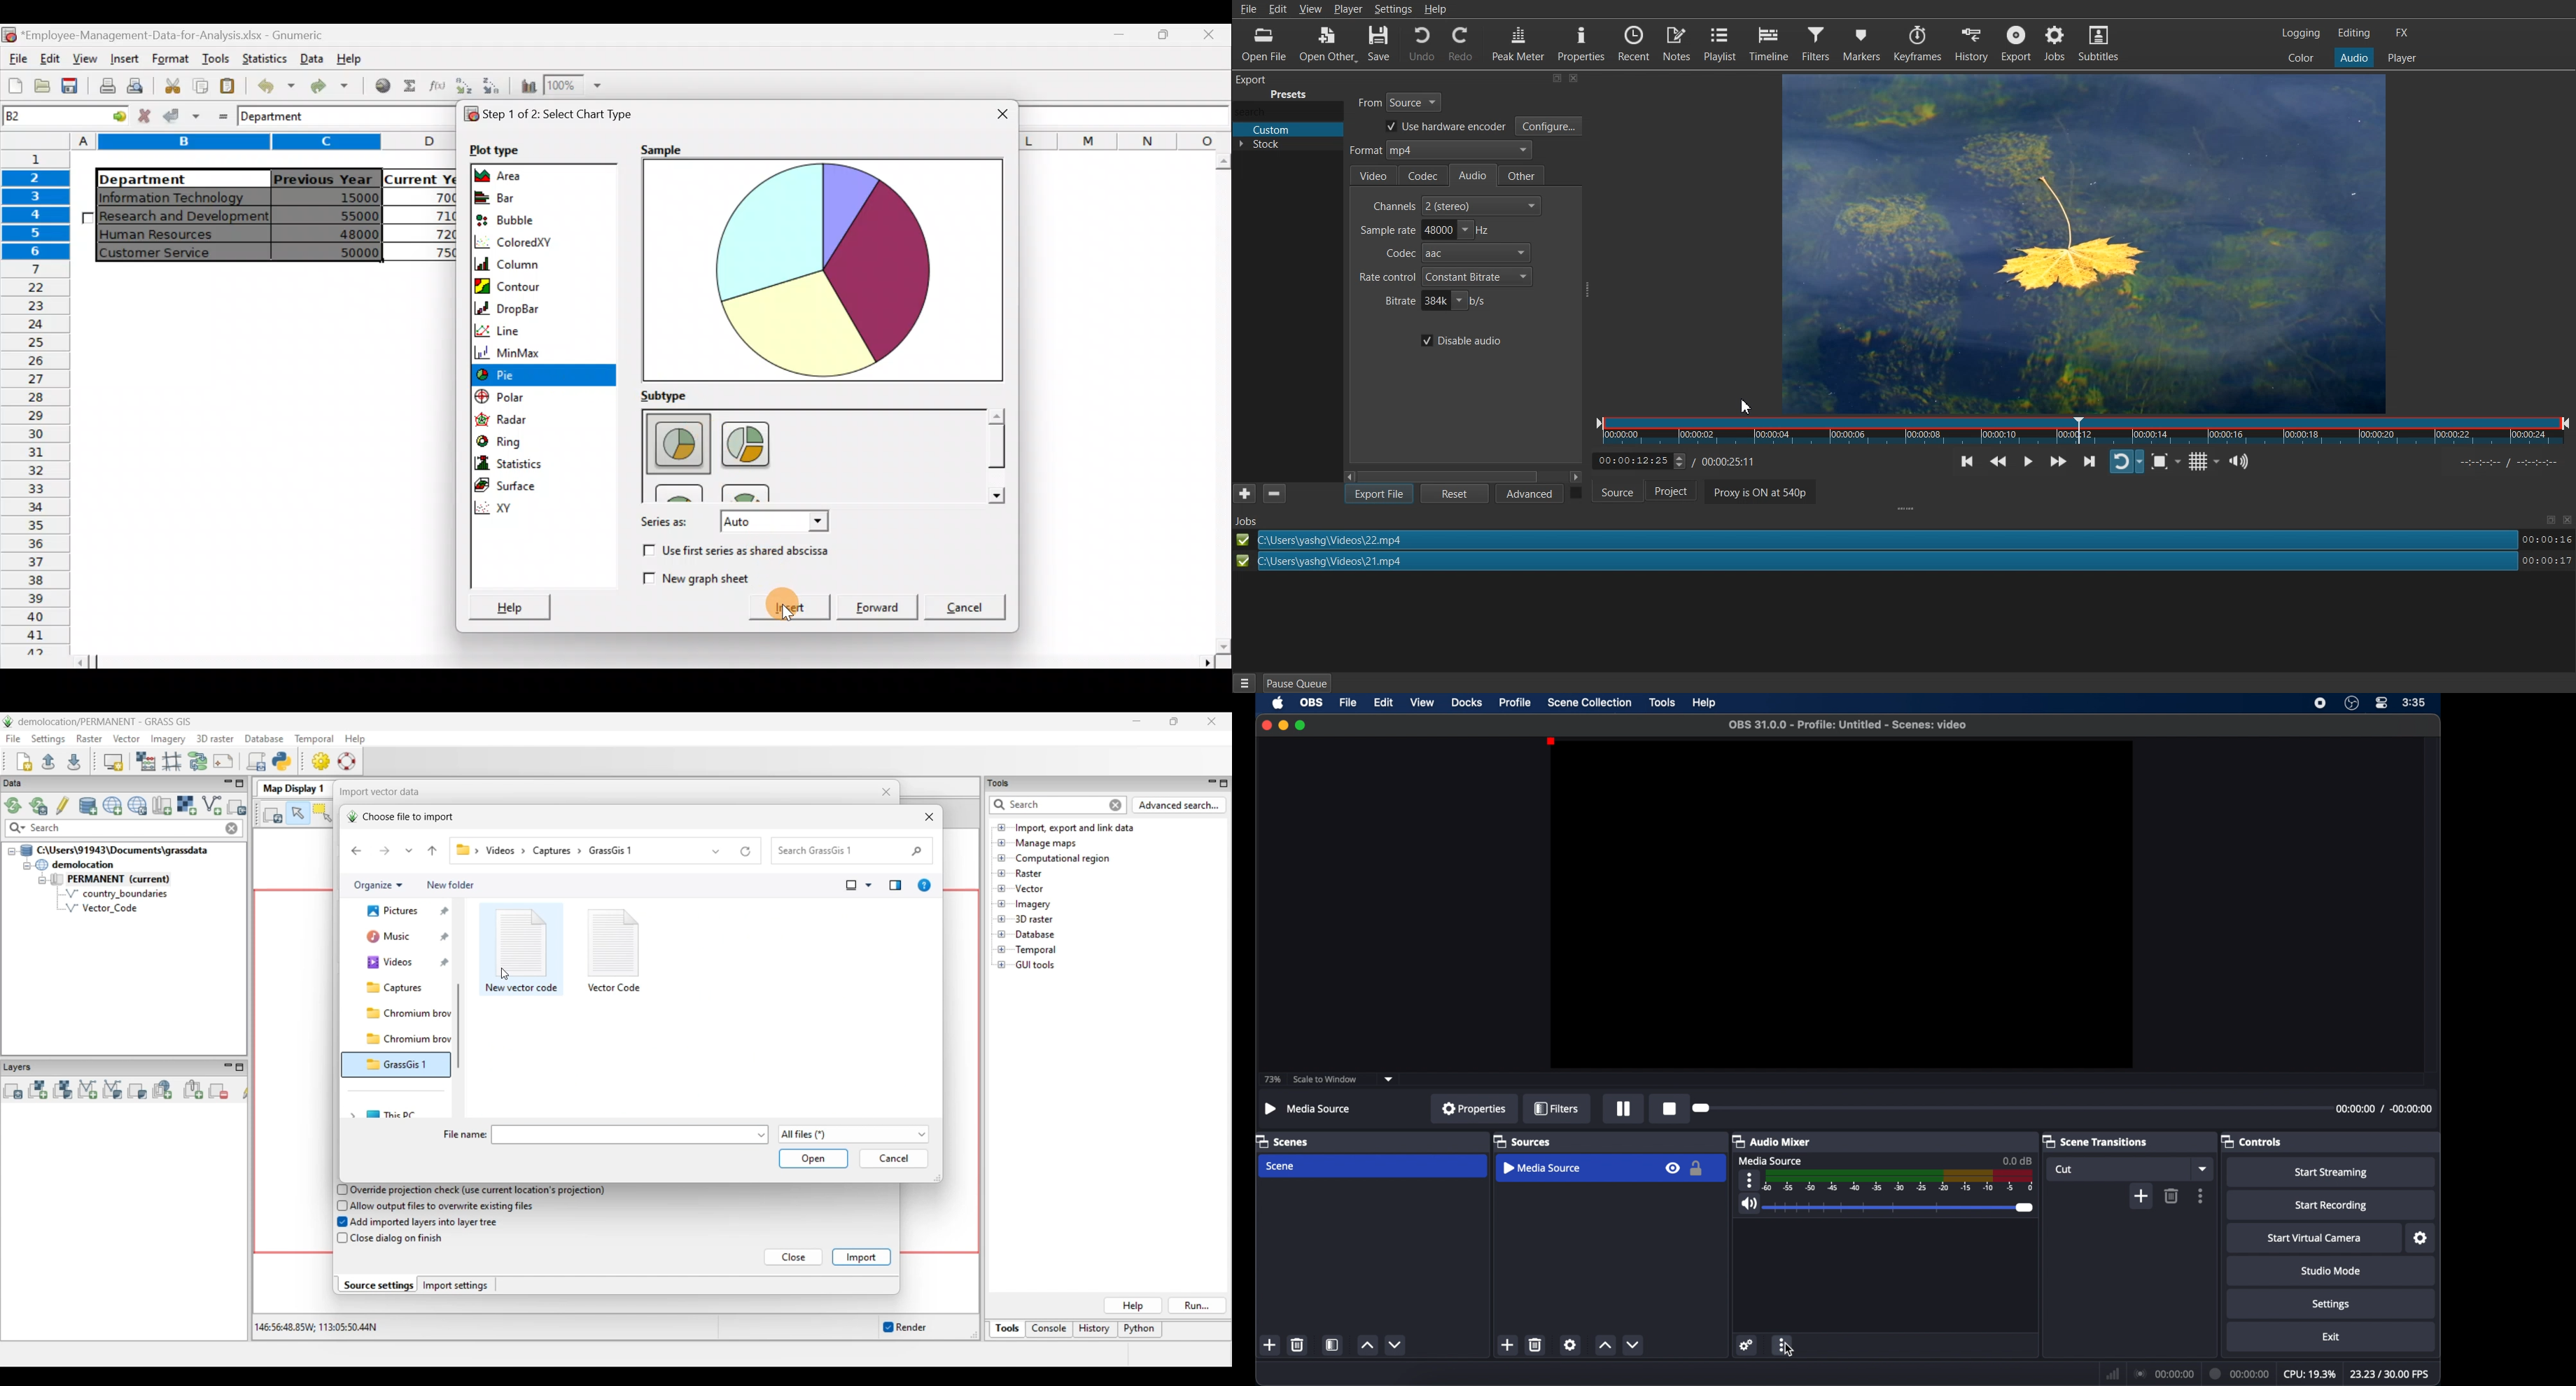 This screenshot has width=2576, height=1400. I want to click on Drag handle, so click(1588, 384).